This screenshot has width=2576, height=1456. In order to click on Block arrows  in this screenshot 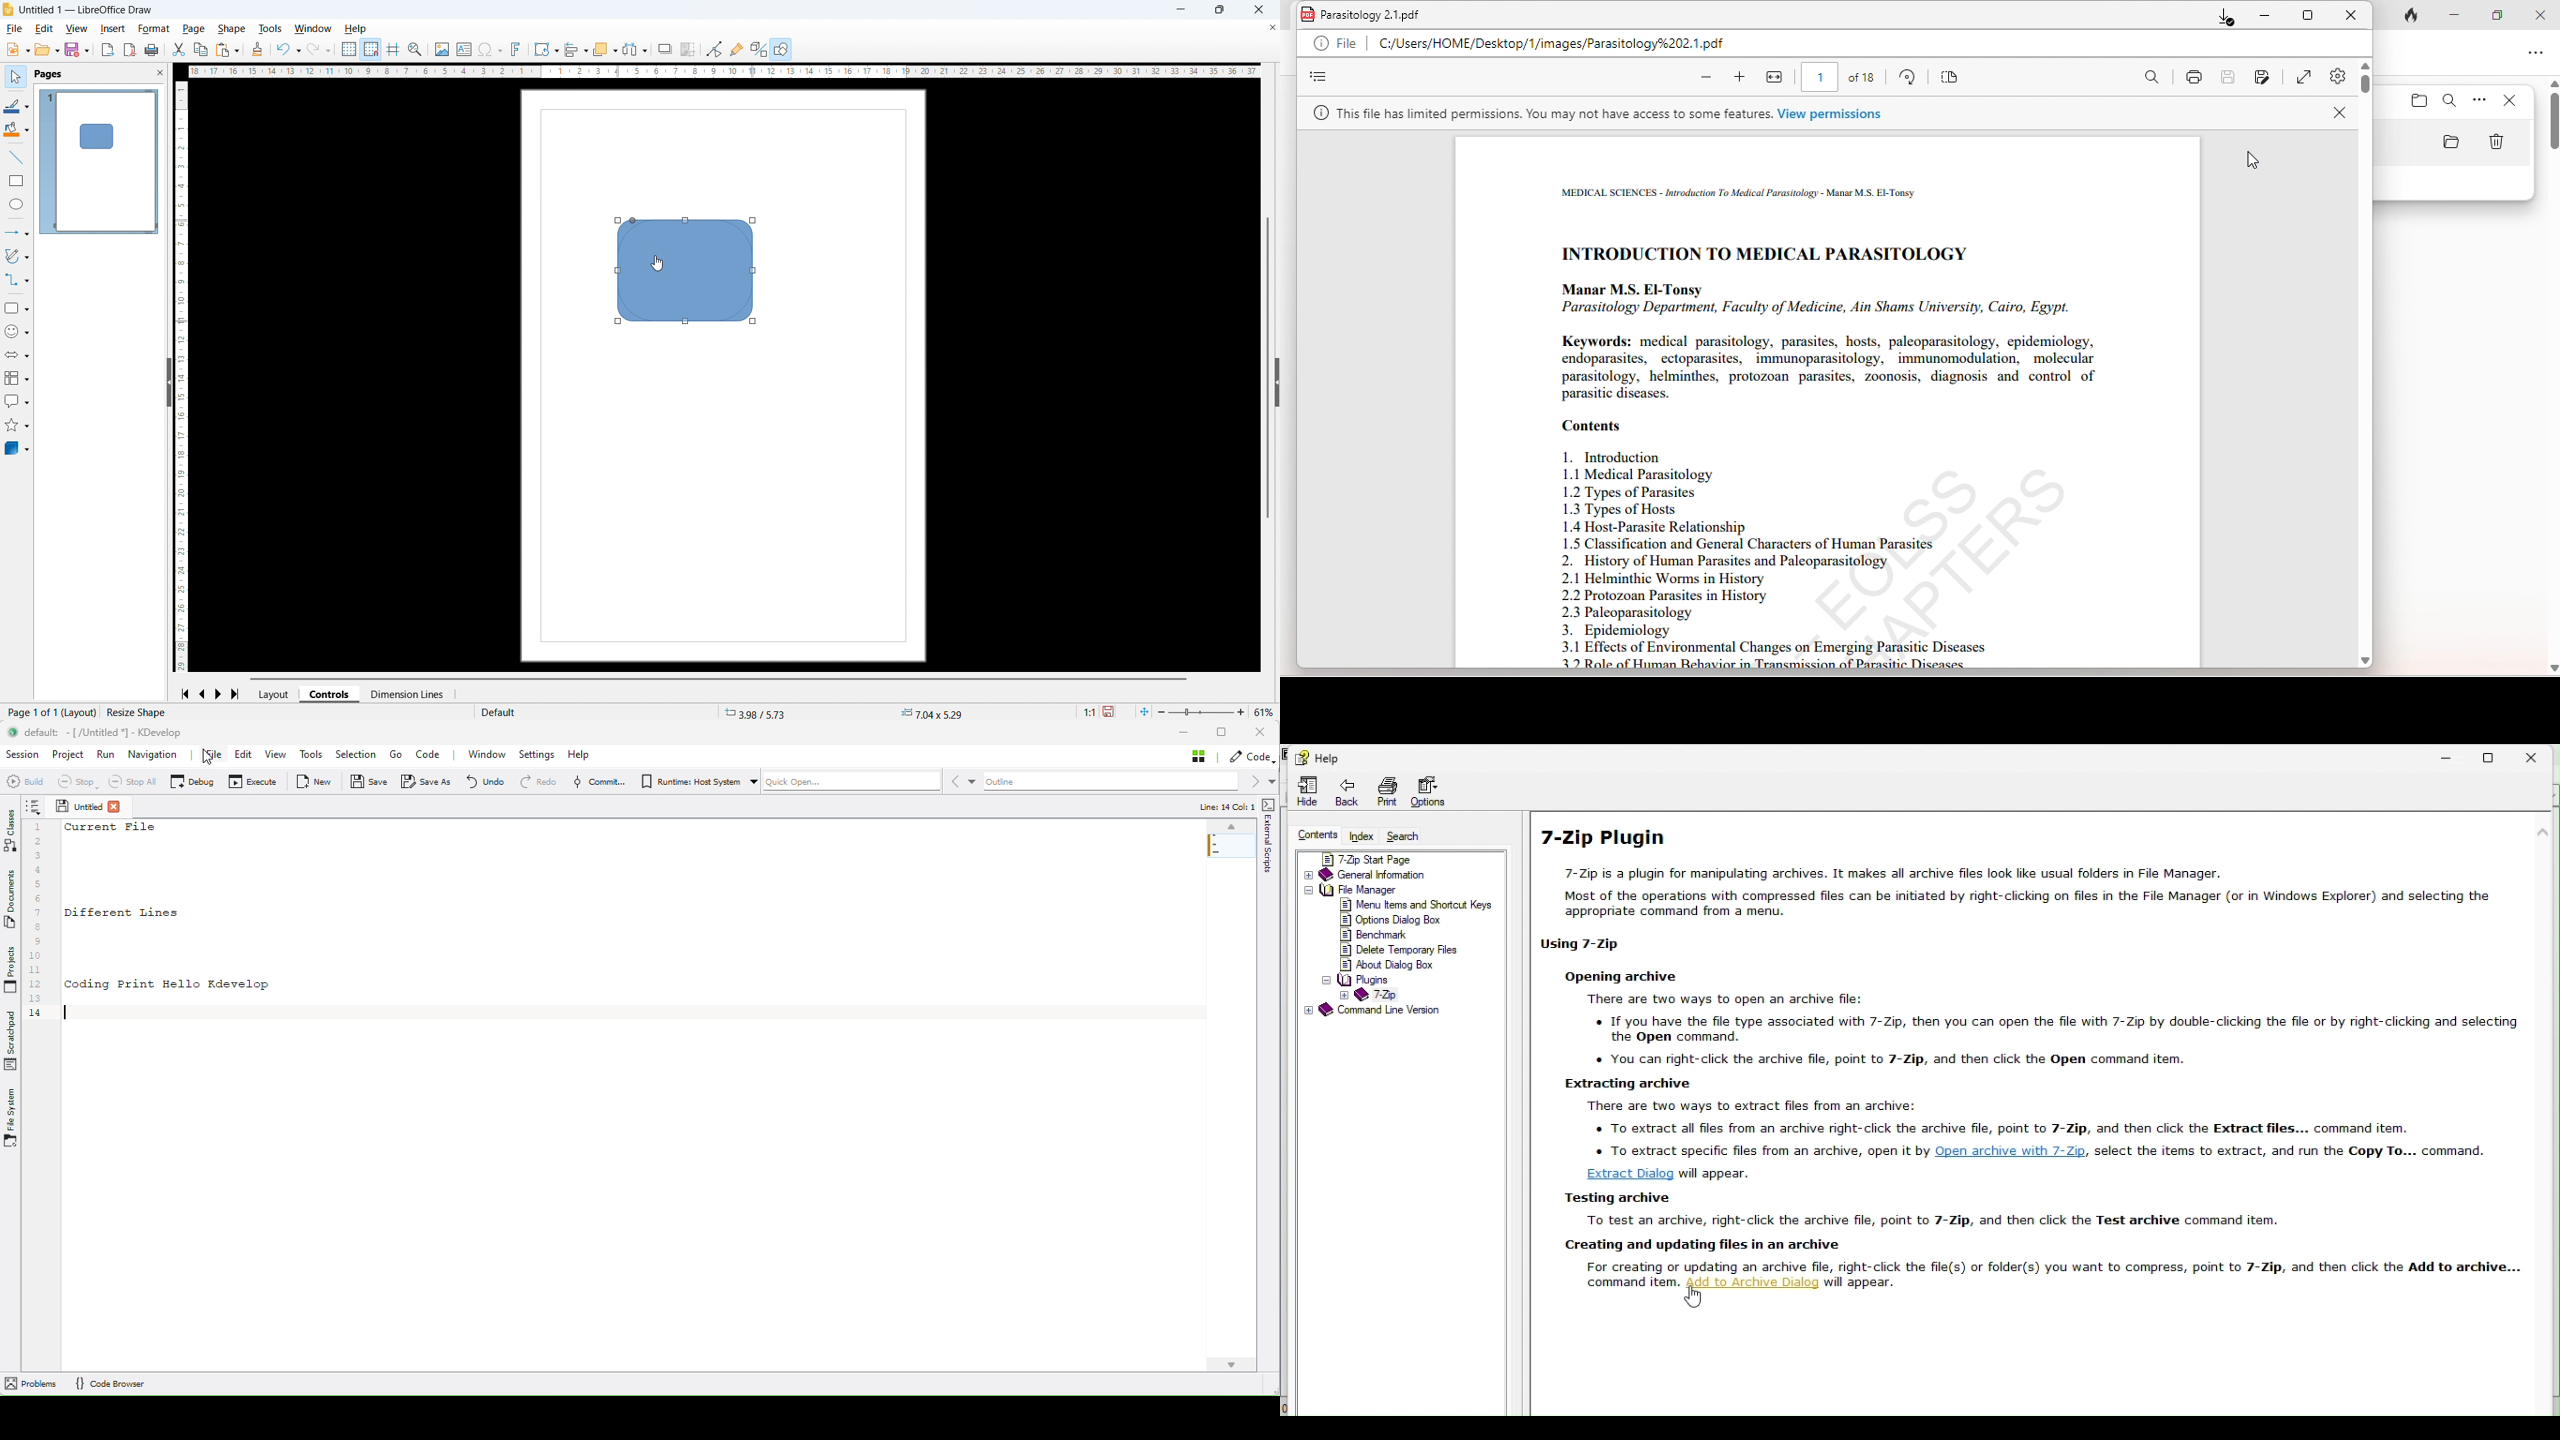, I will do `click(17, 355)`.